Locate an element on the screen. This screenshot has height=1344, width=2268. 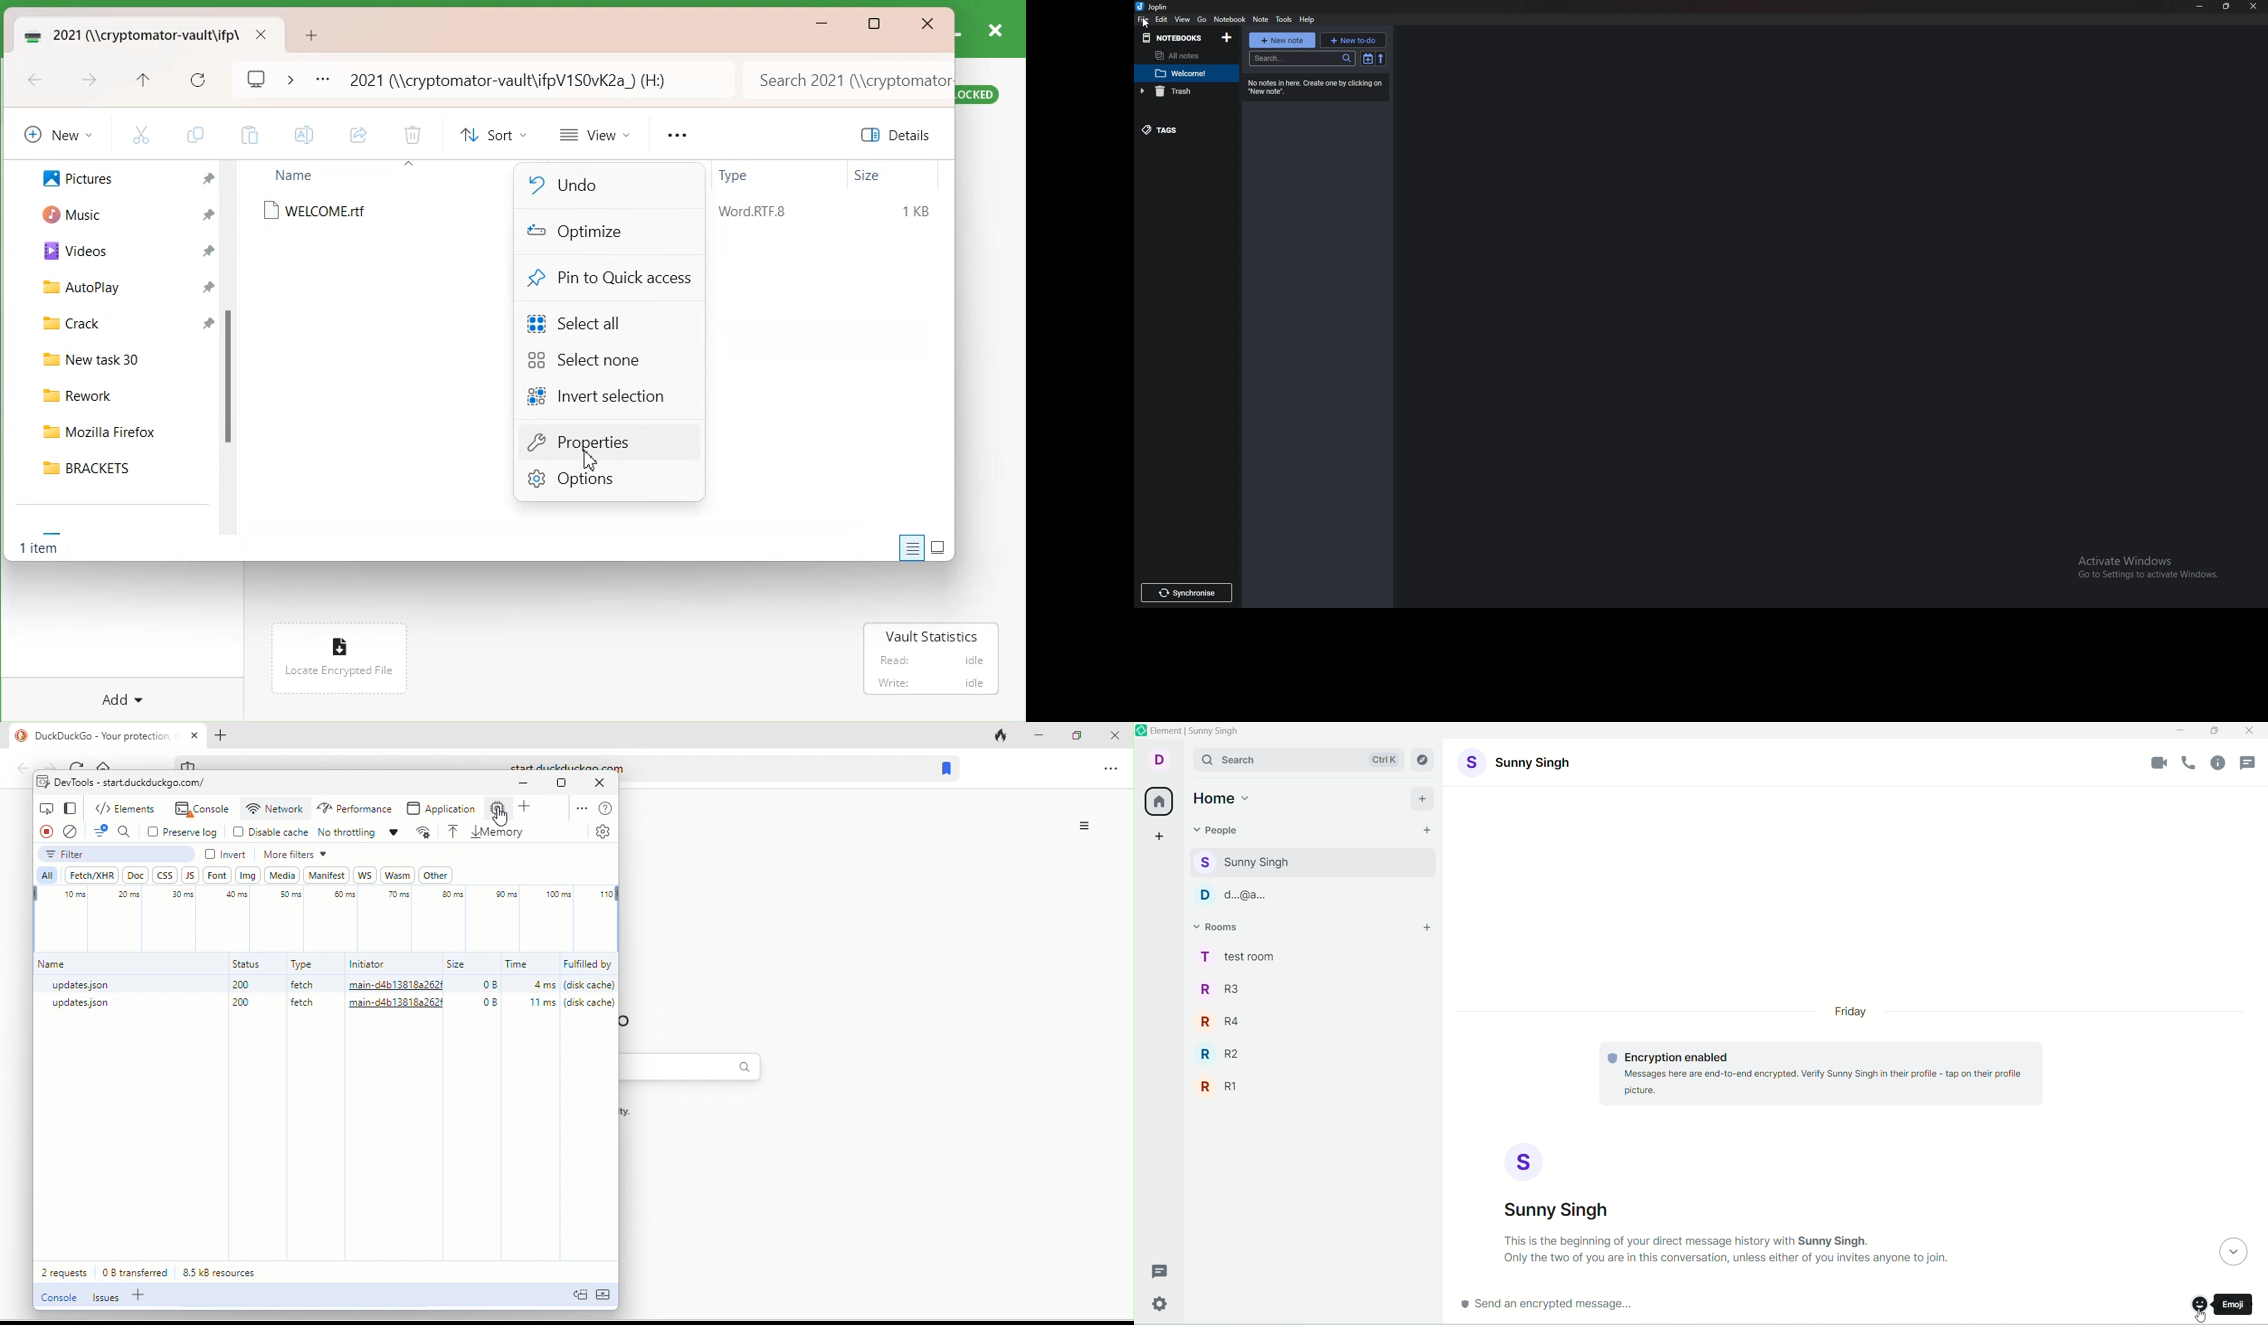
Pin a file is located at coordinates (209, 179).